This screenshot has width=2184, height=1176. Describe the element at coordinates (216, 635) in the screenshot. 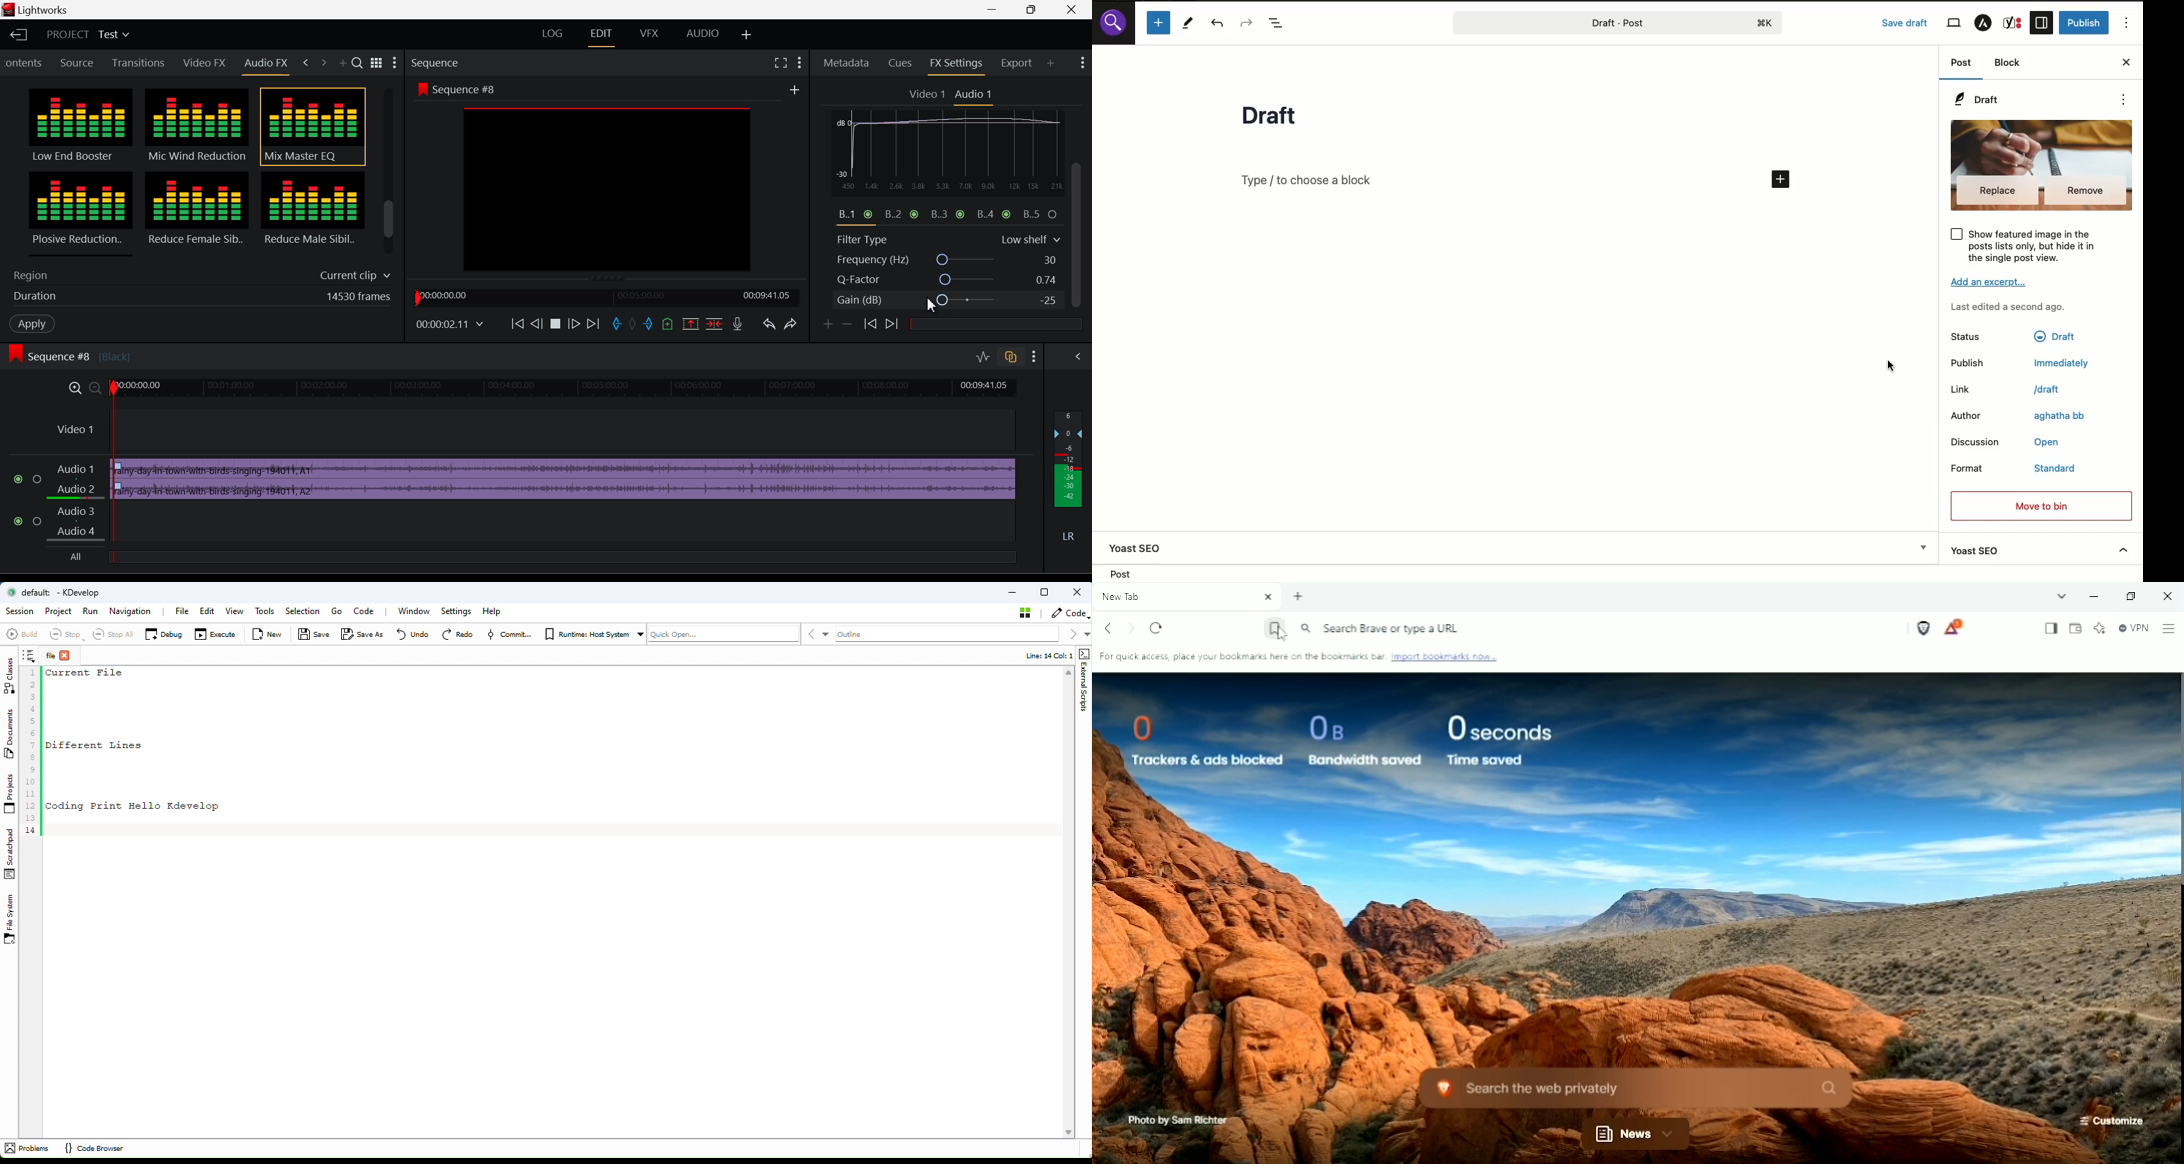

I see `Execute` at that location.